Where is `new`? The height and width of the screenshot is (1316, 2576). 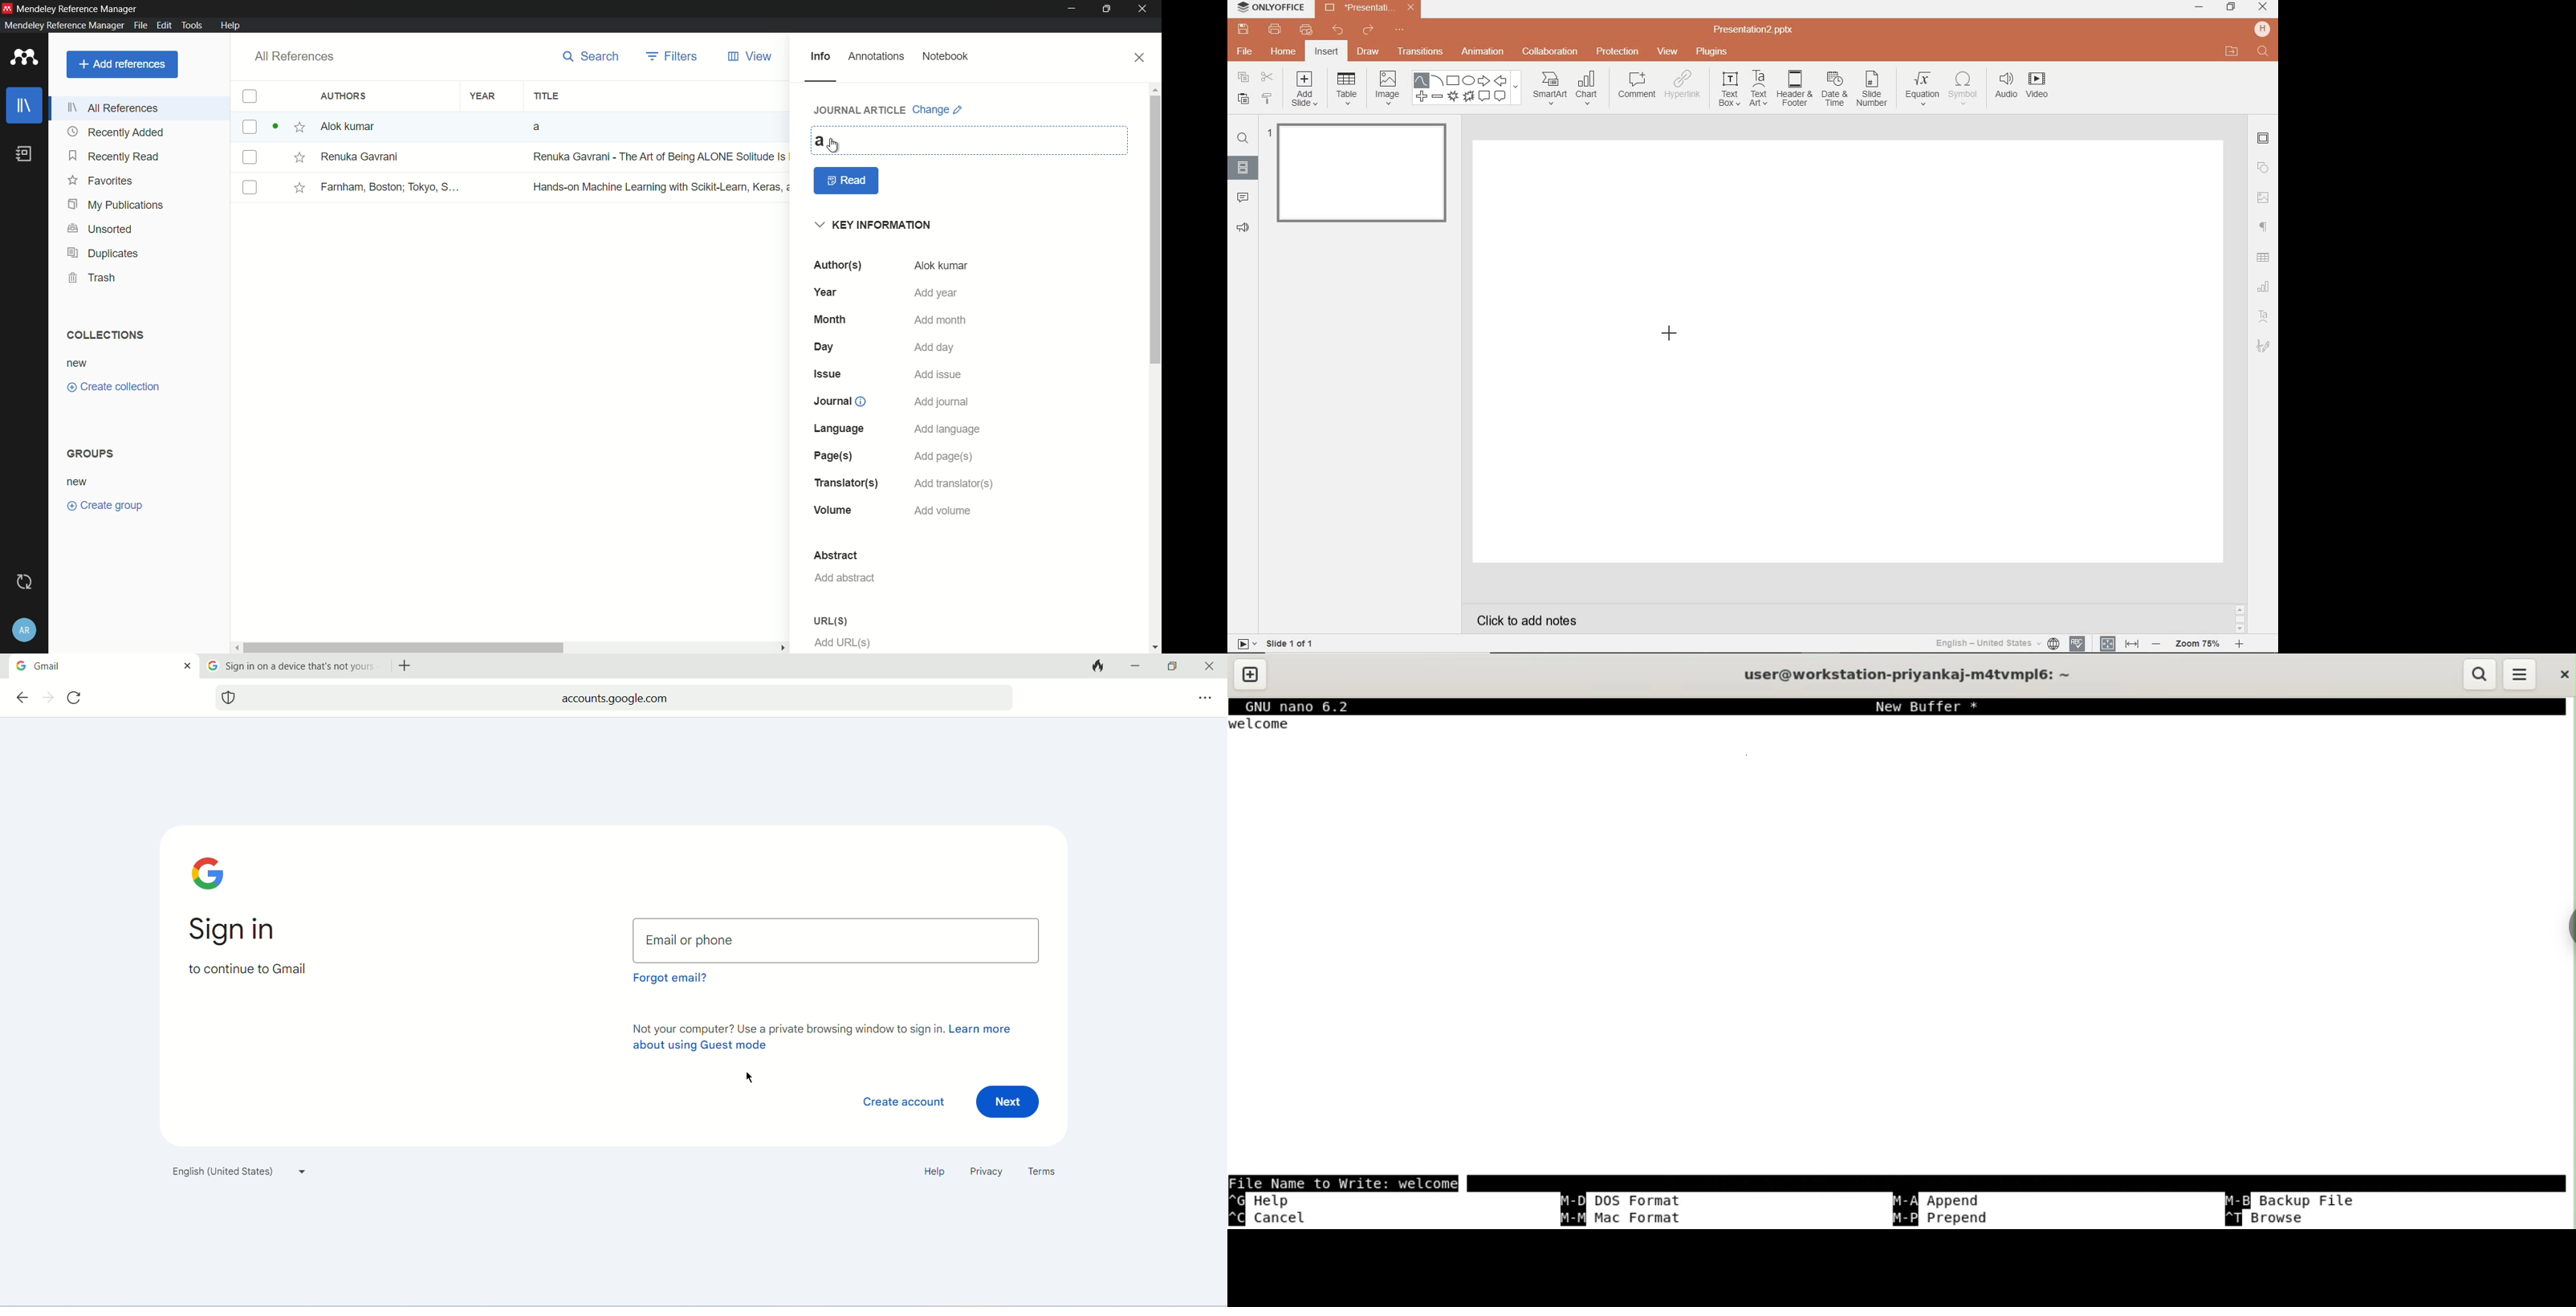
new is located at coordinates (78, 483).